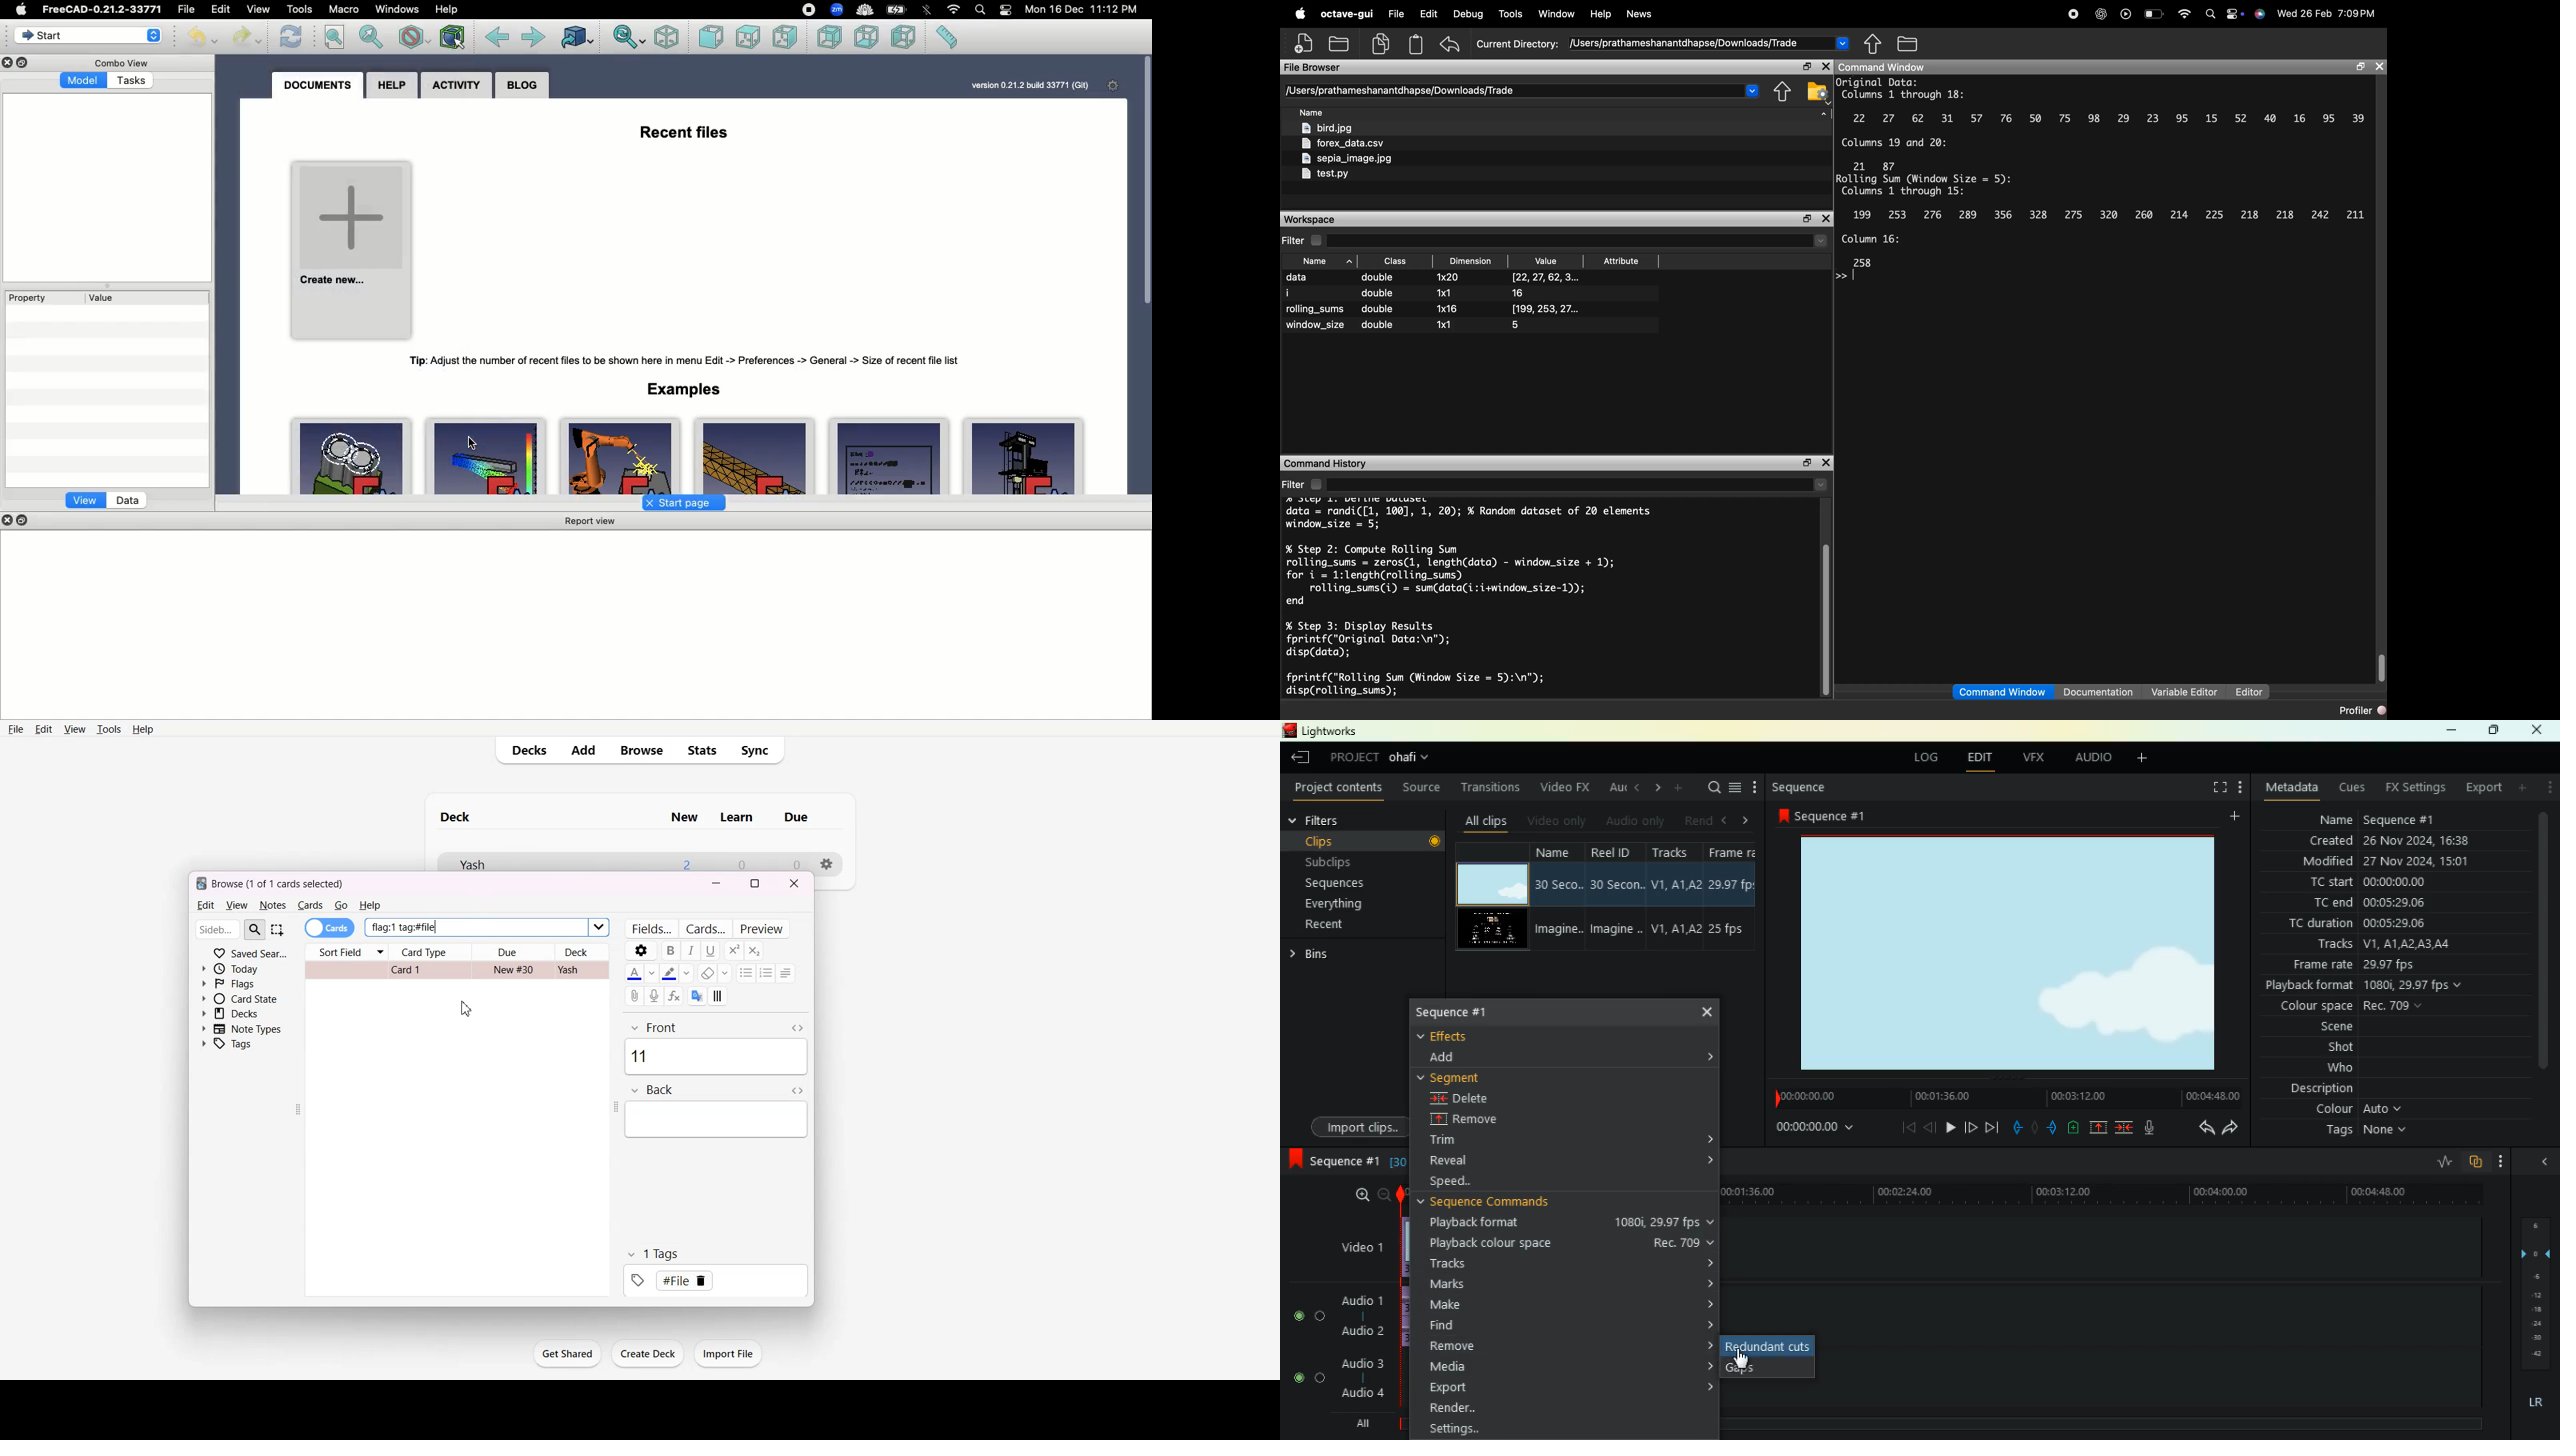  What do you see at coordinates (1301, 759) in the screenshot?
I see `leave` at bounding box center [1301, 759].